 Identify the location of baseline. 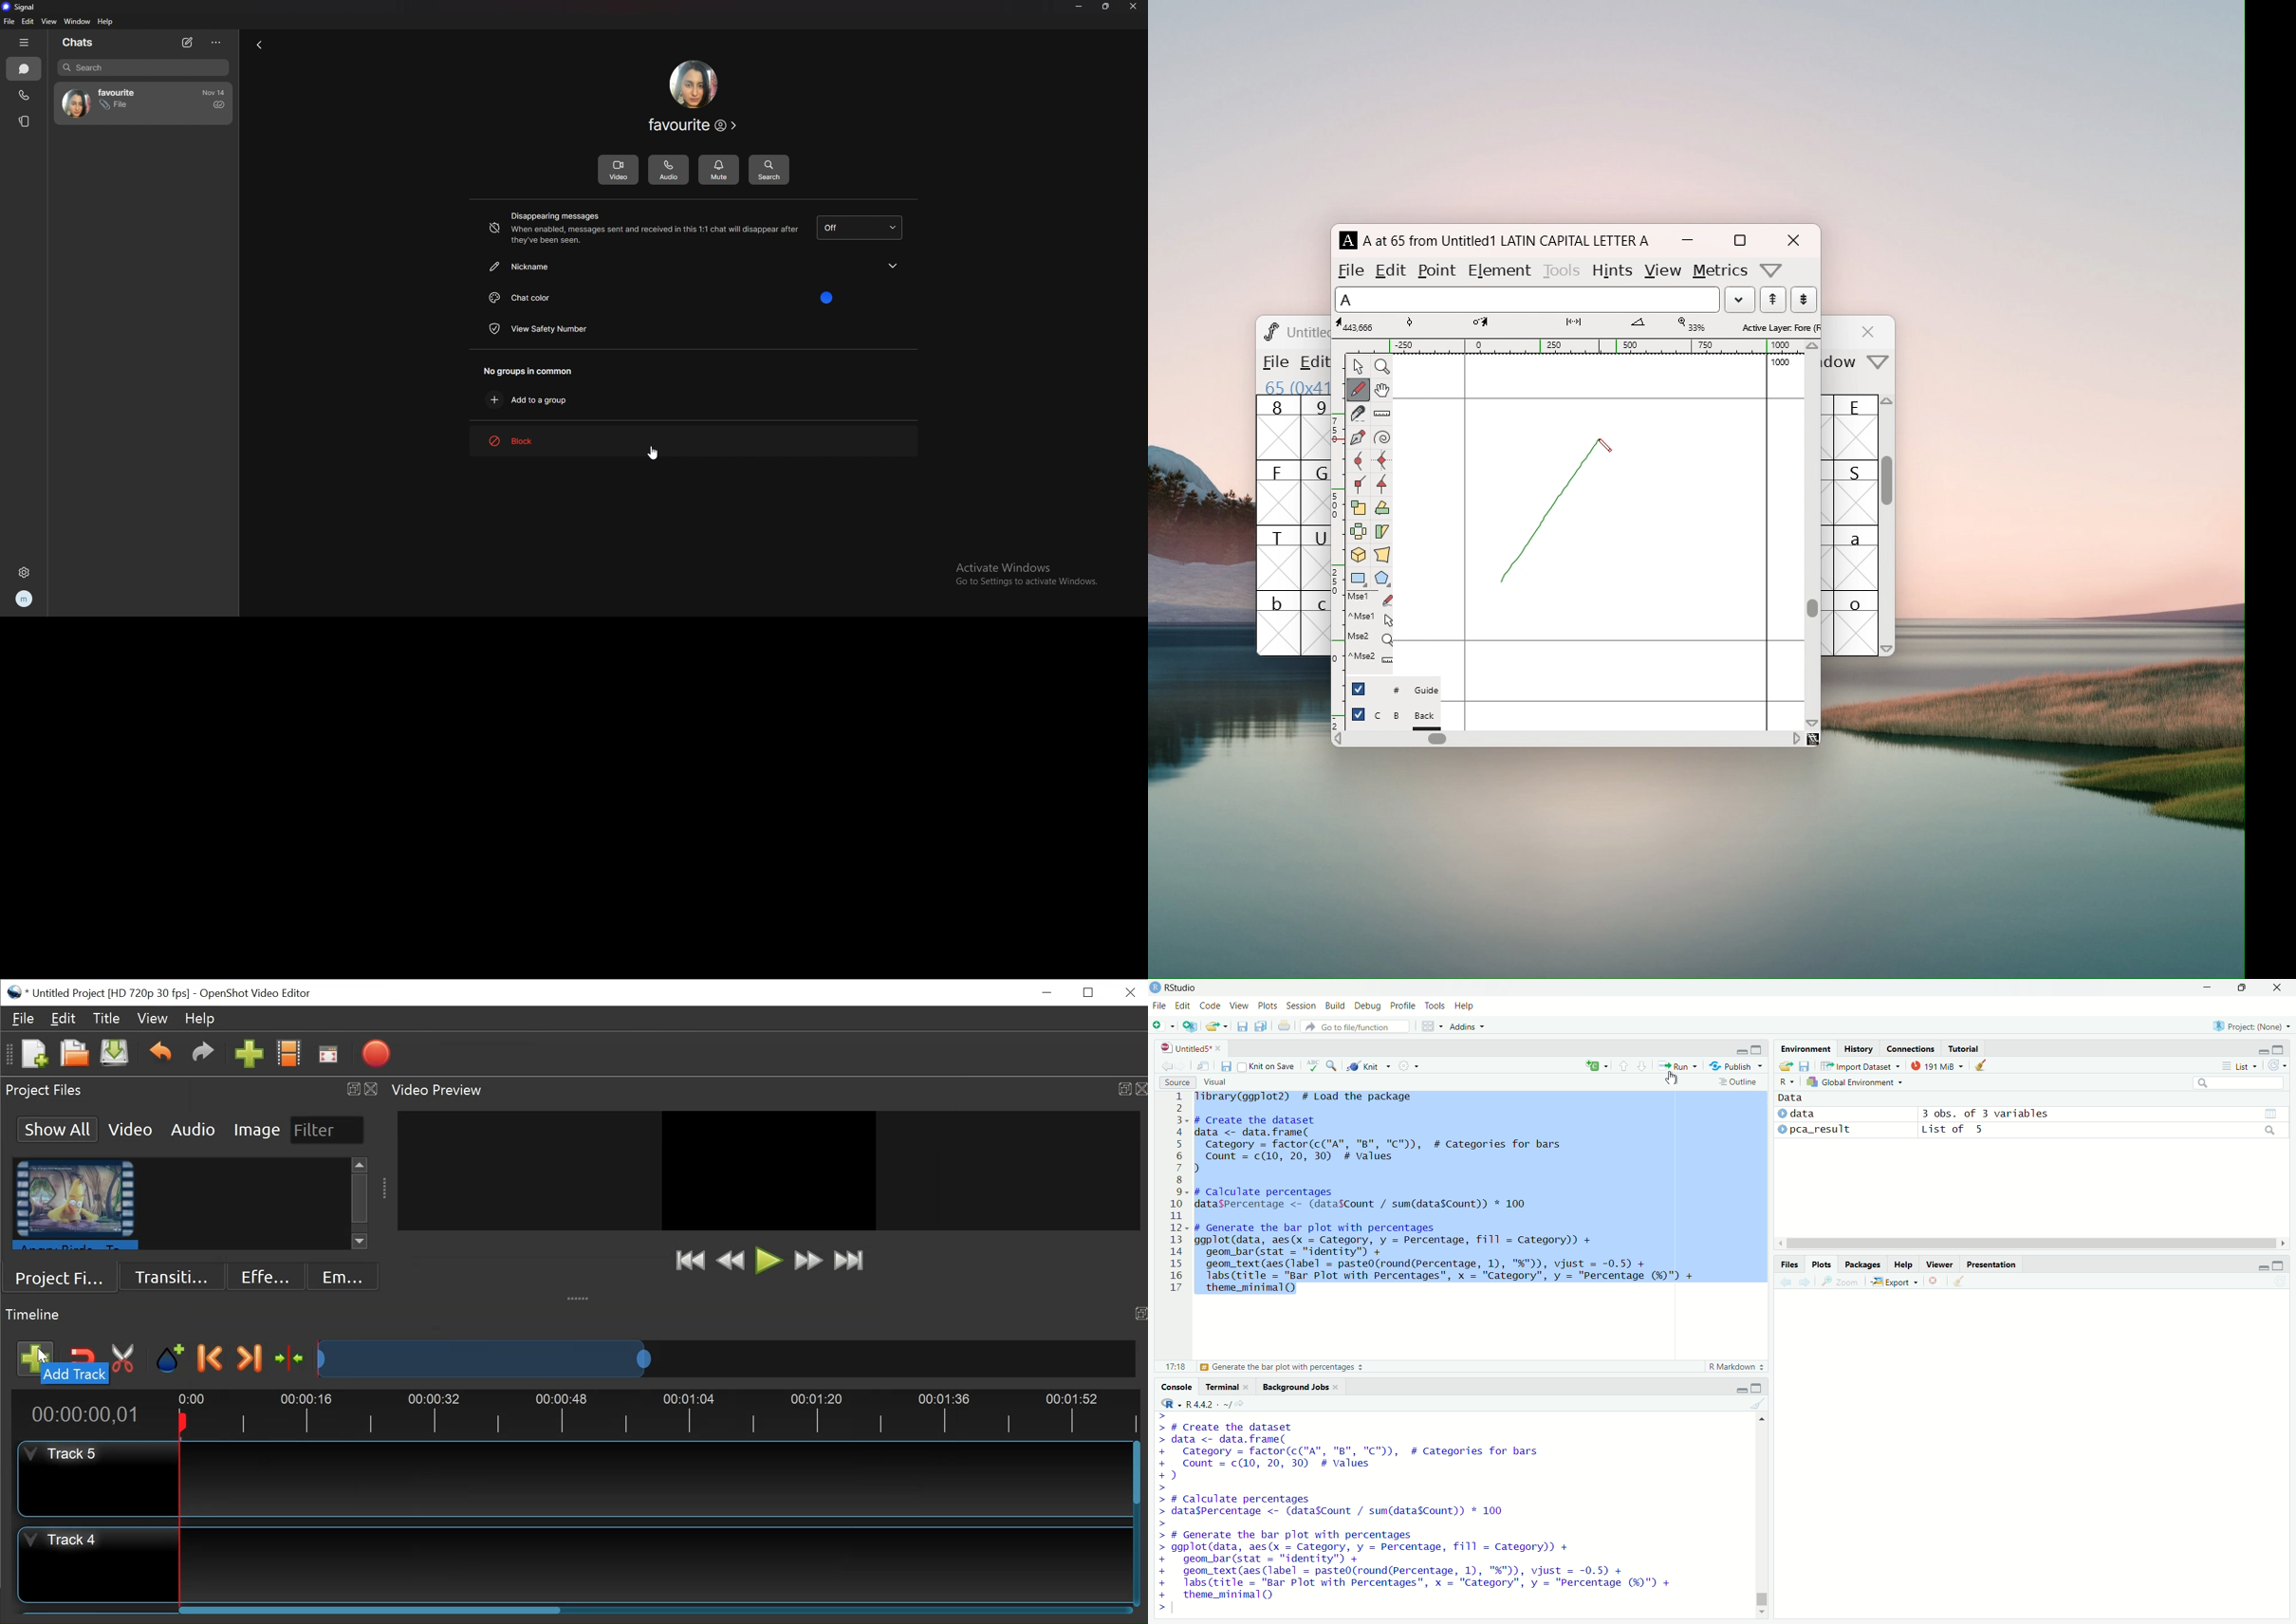
(1599, 641).